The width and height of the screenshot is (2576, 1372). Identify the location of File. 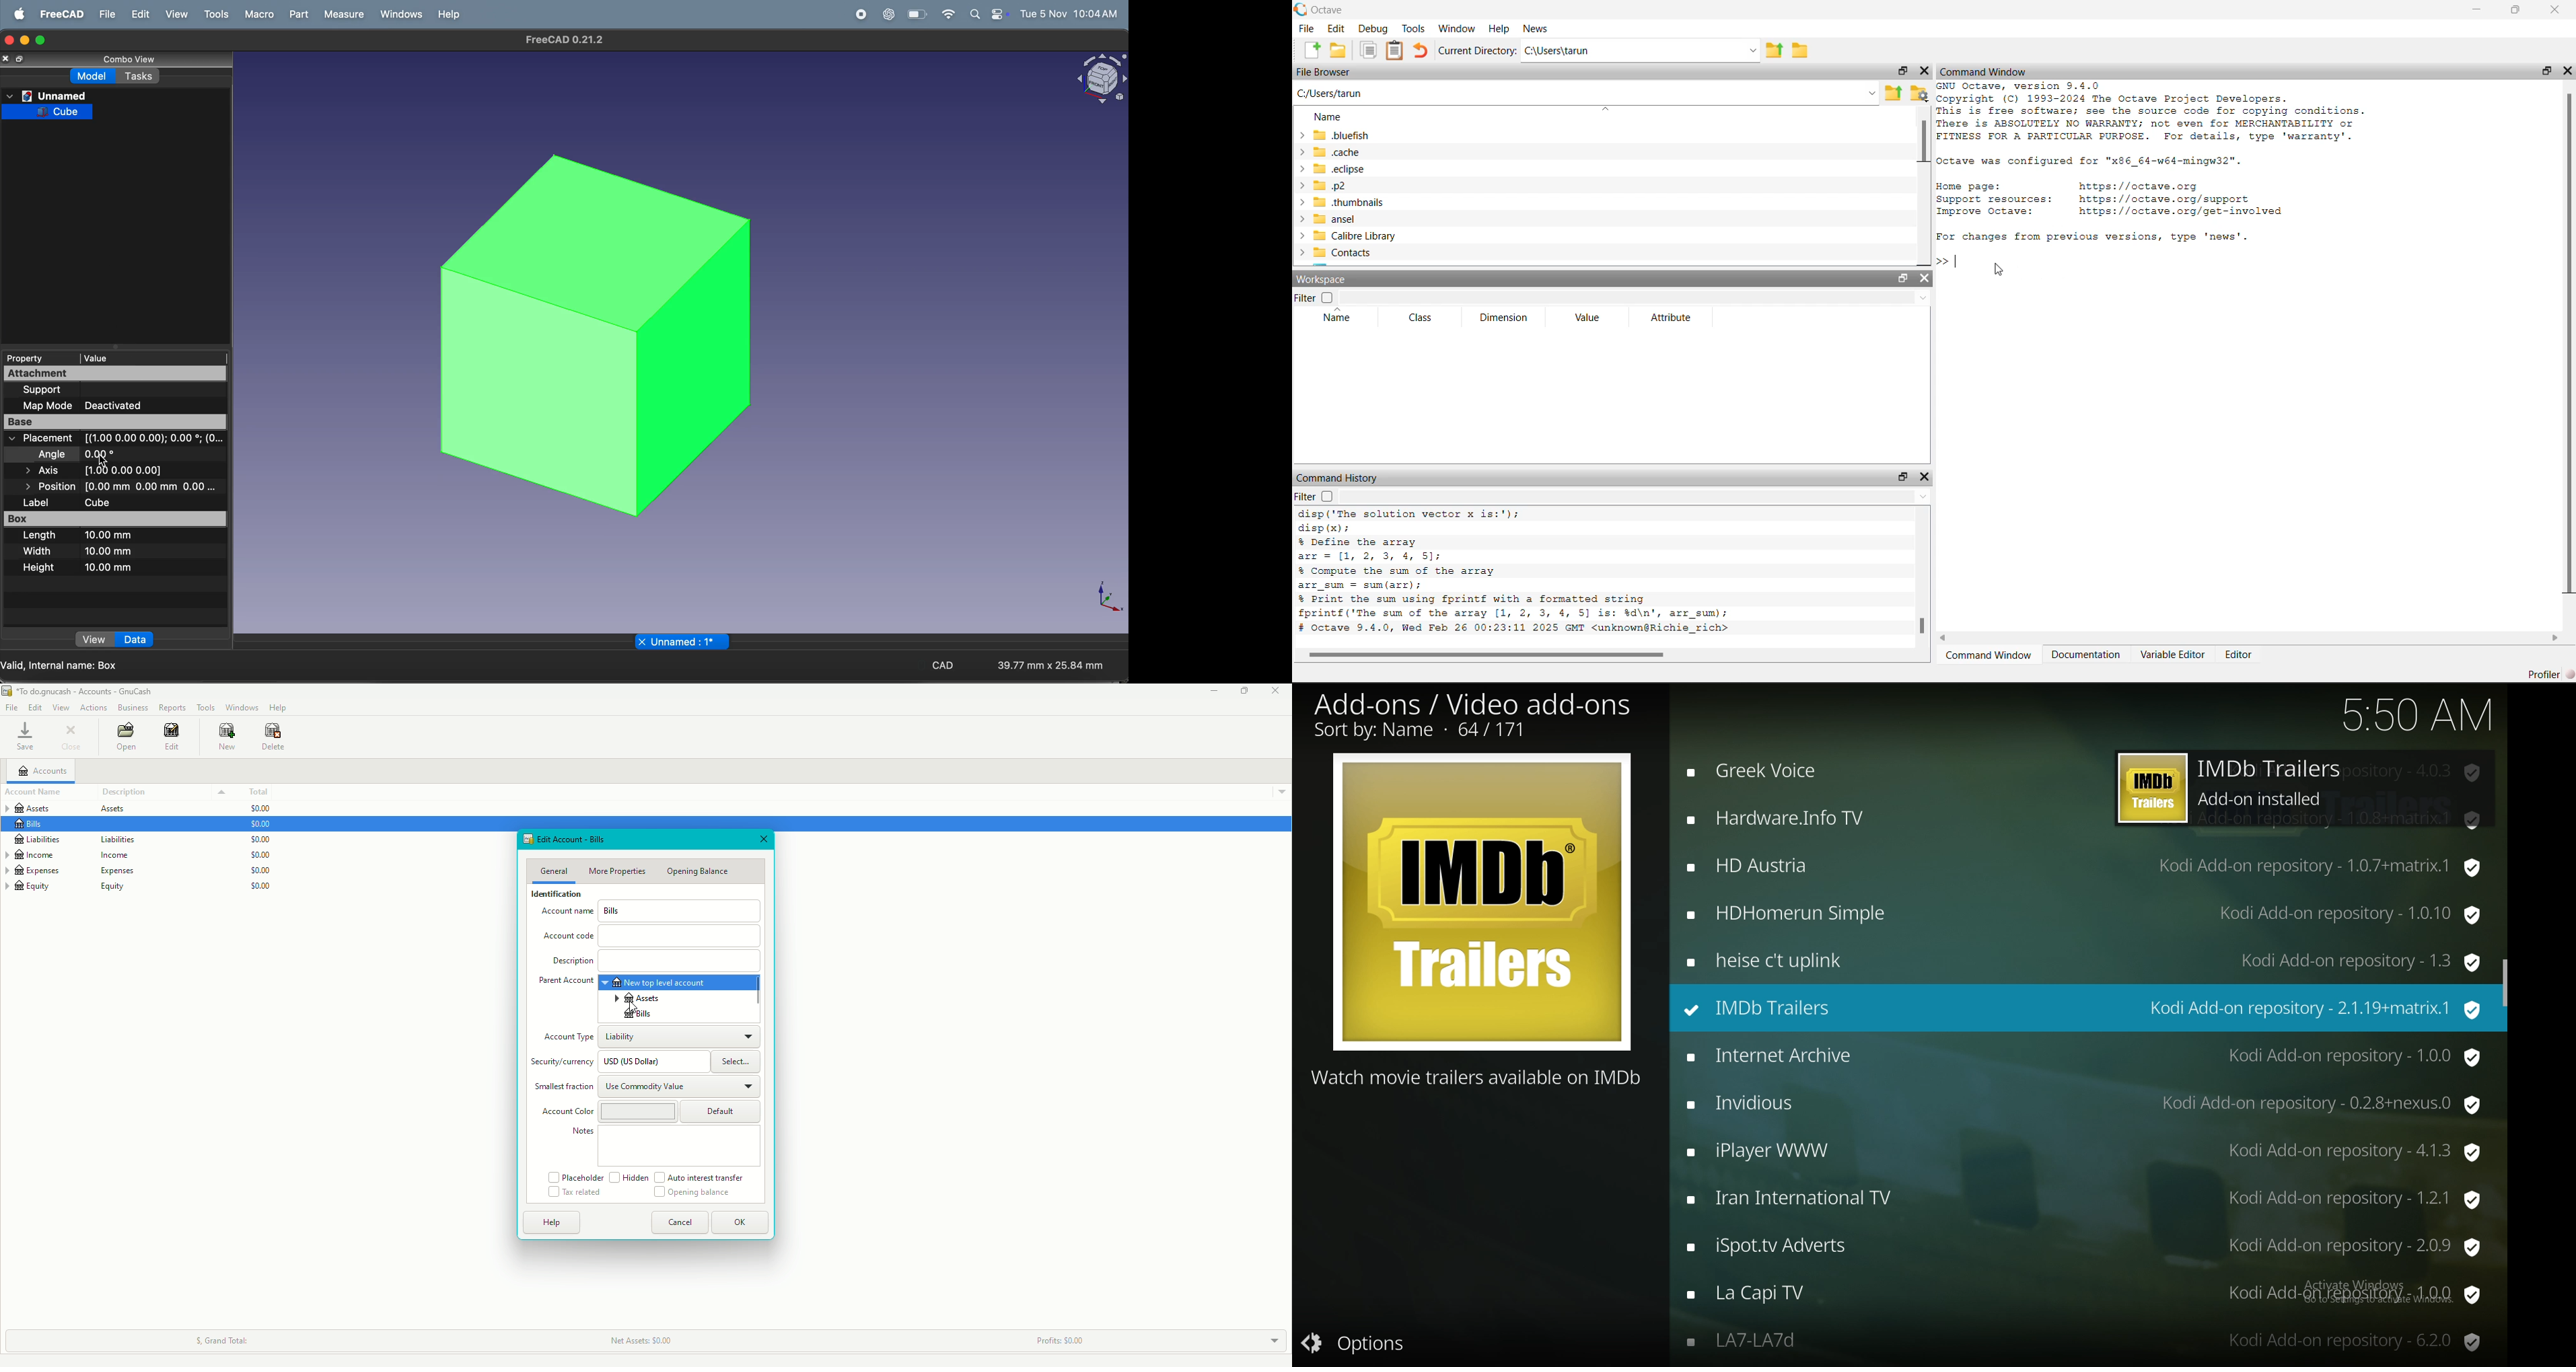
(1307, 28).